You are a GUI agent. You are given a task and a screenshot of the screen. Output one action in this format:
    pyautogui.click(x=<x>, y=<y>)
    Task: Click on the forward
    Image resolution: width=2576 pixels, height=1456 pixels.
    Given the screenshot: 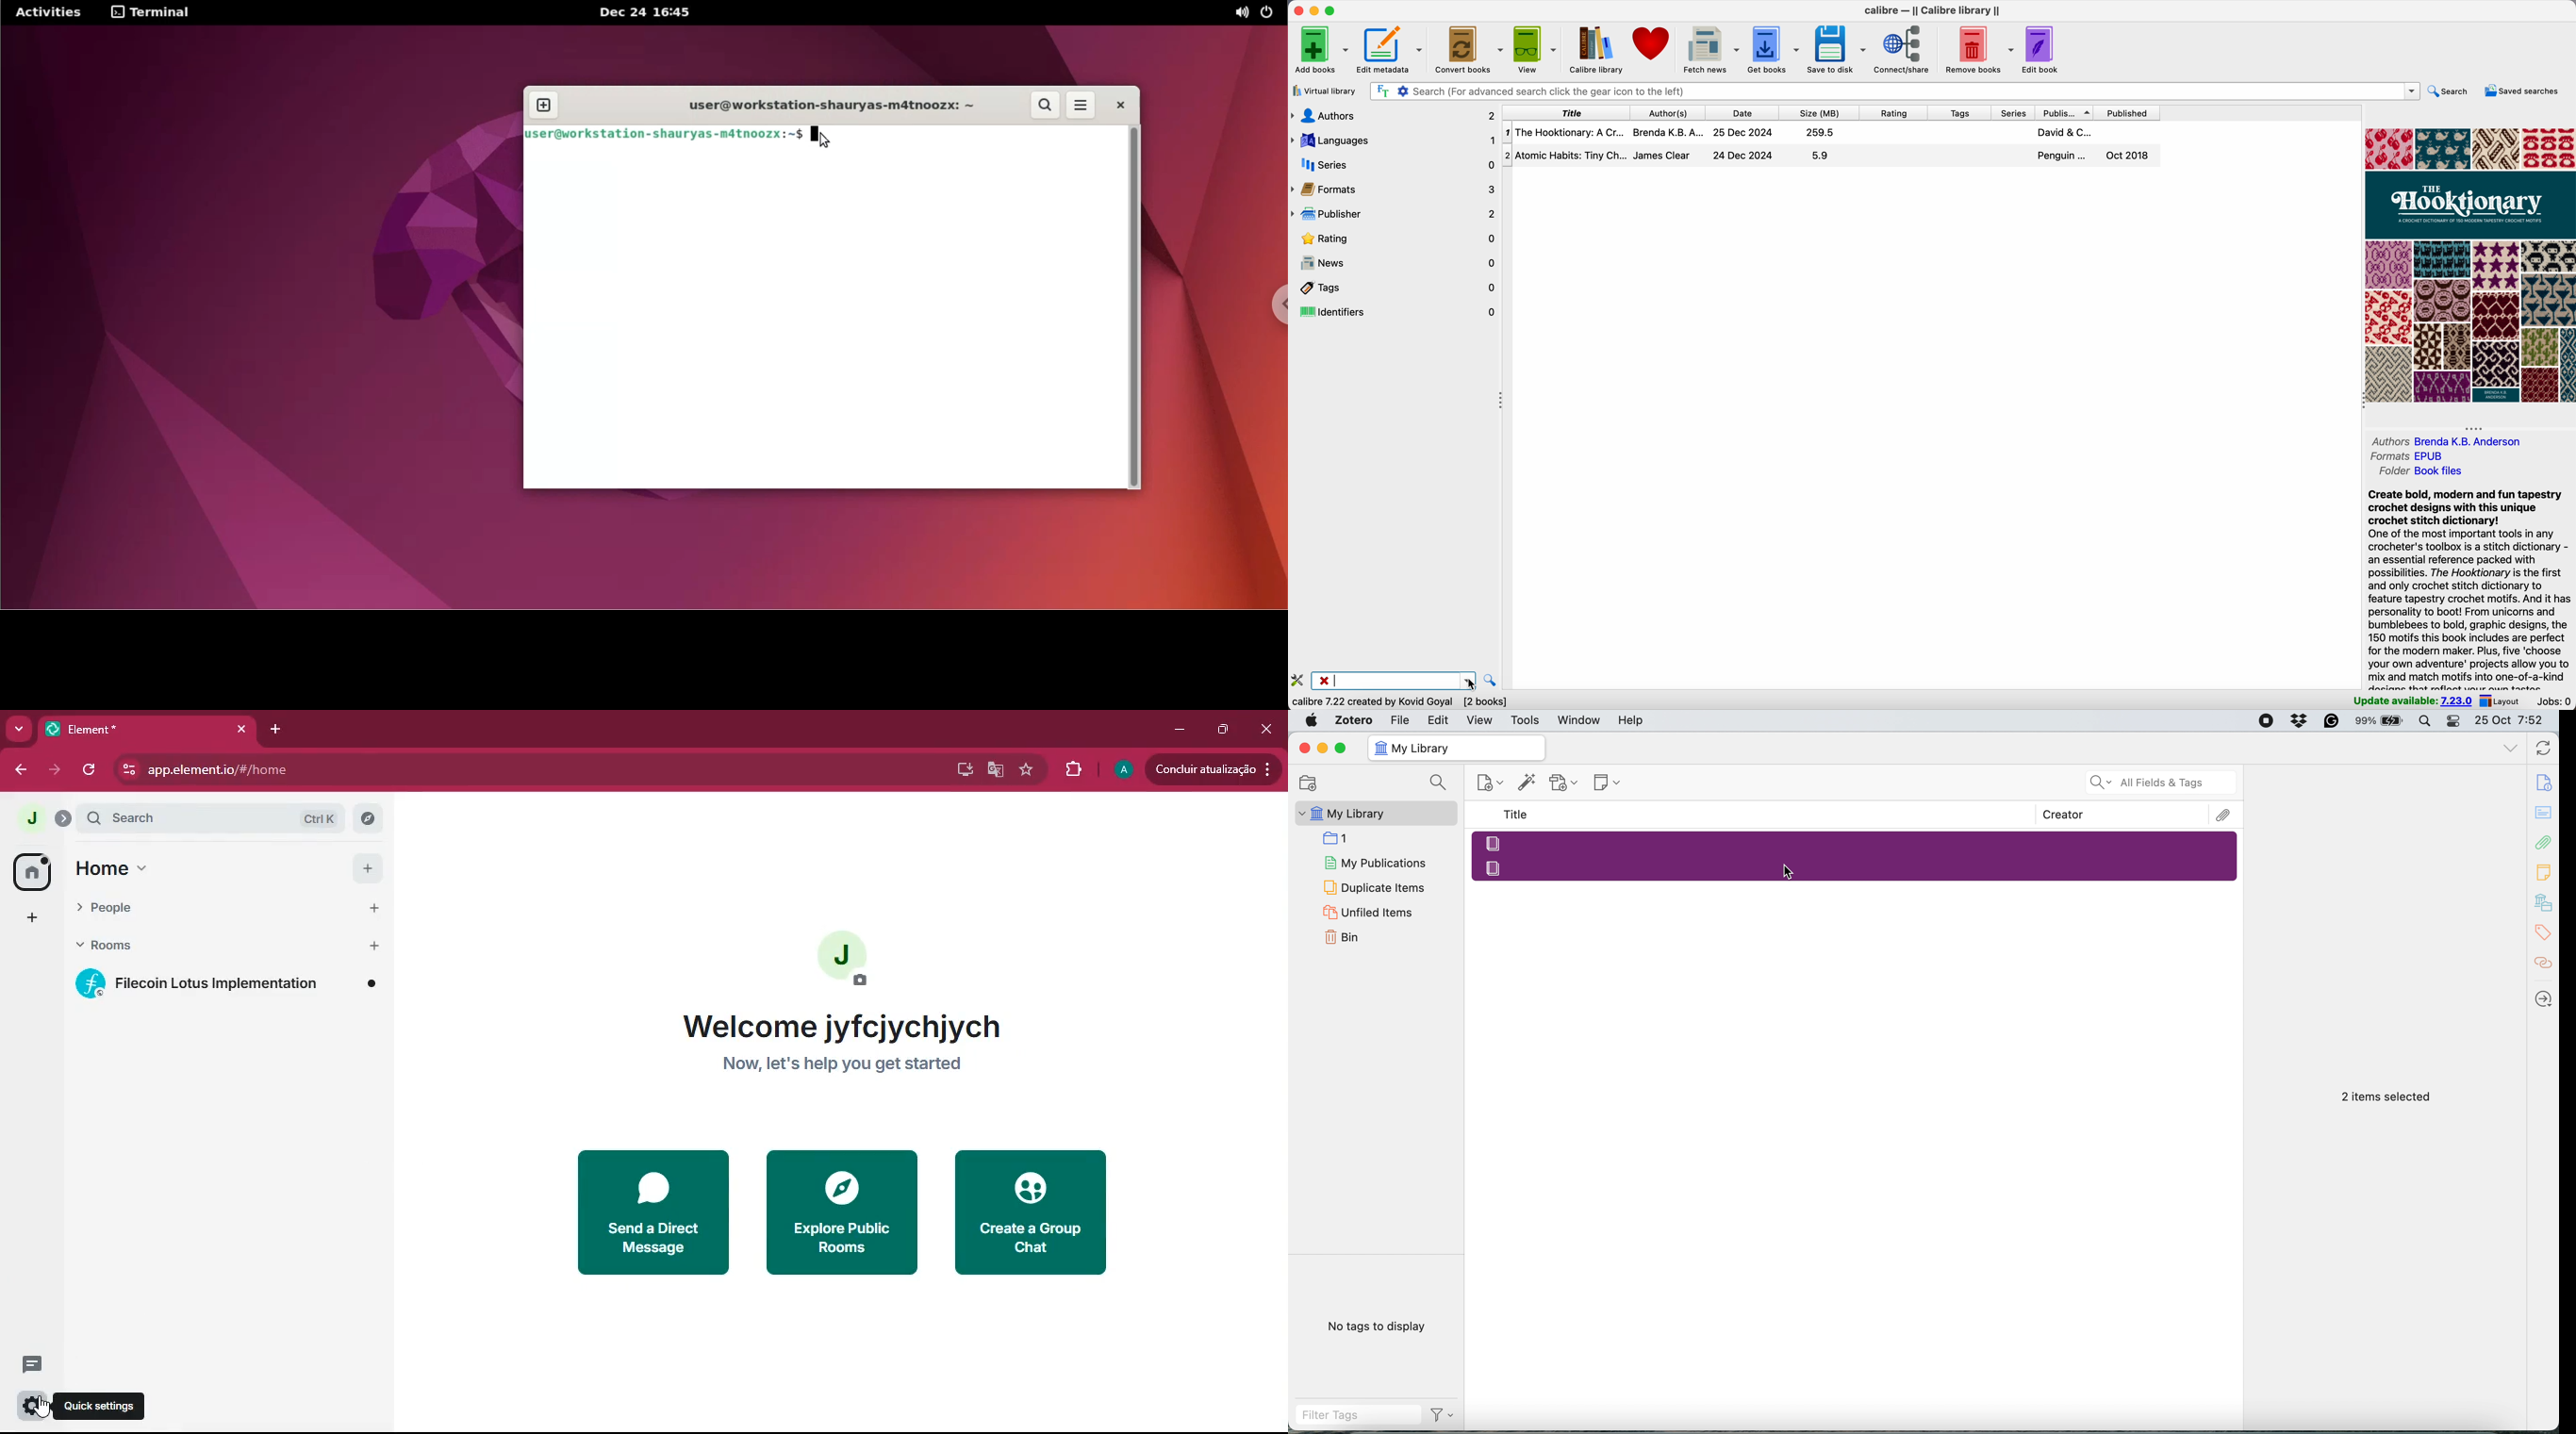 What is the action you would take?
    pyautogui.click(x=58, y=772)
    